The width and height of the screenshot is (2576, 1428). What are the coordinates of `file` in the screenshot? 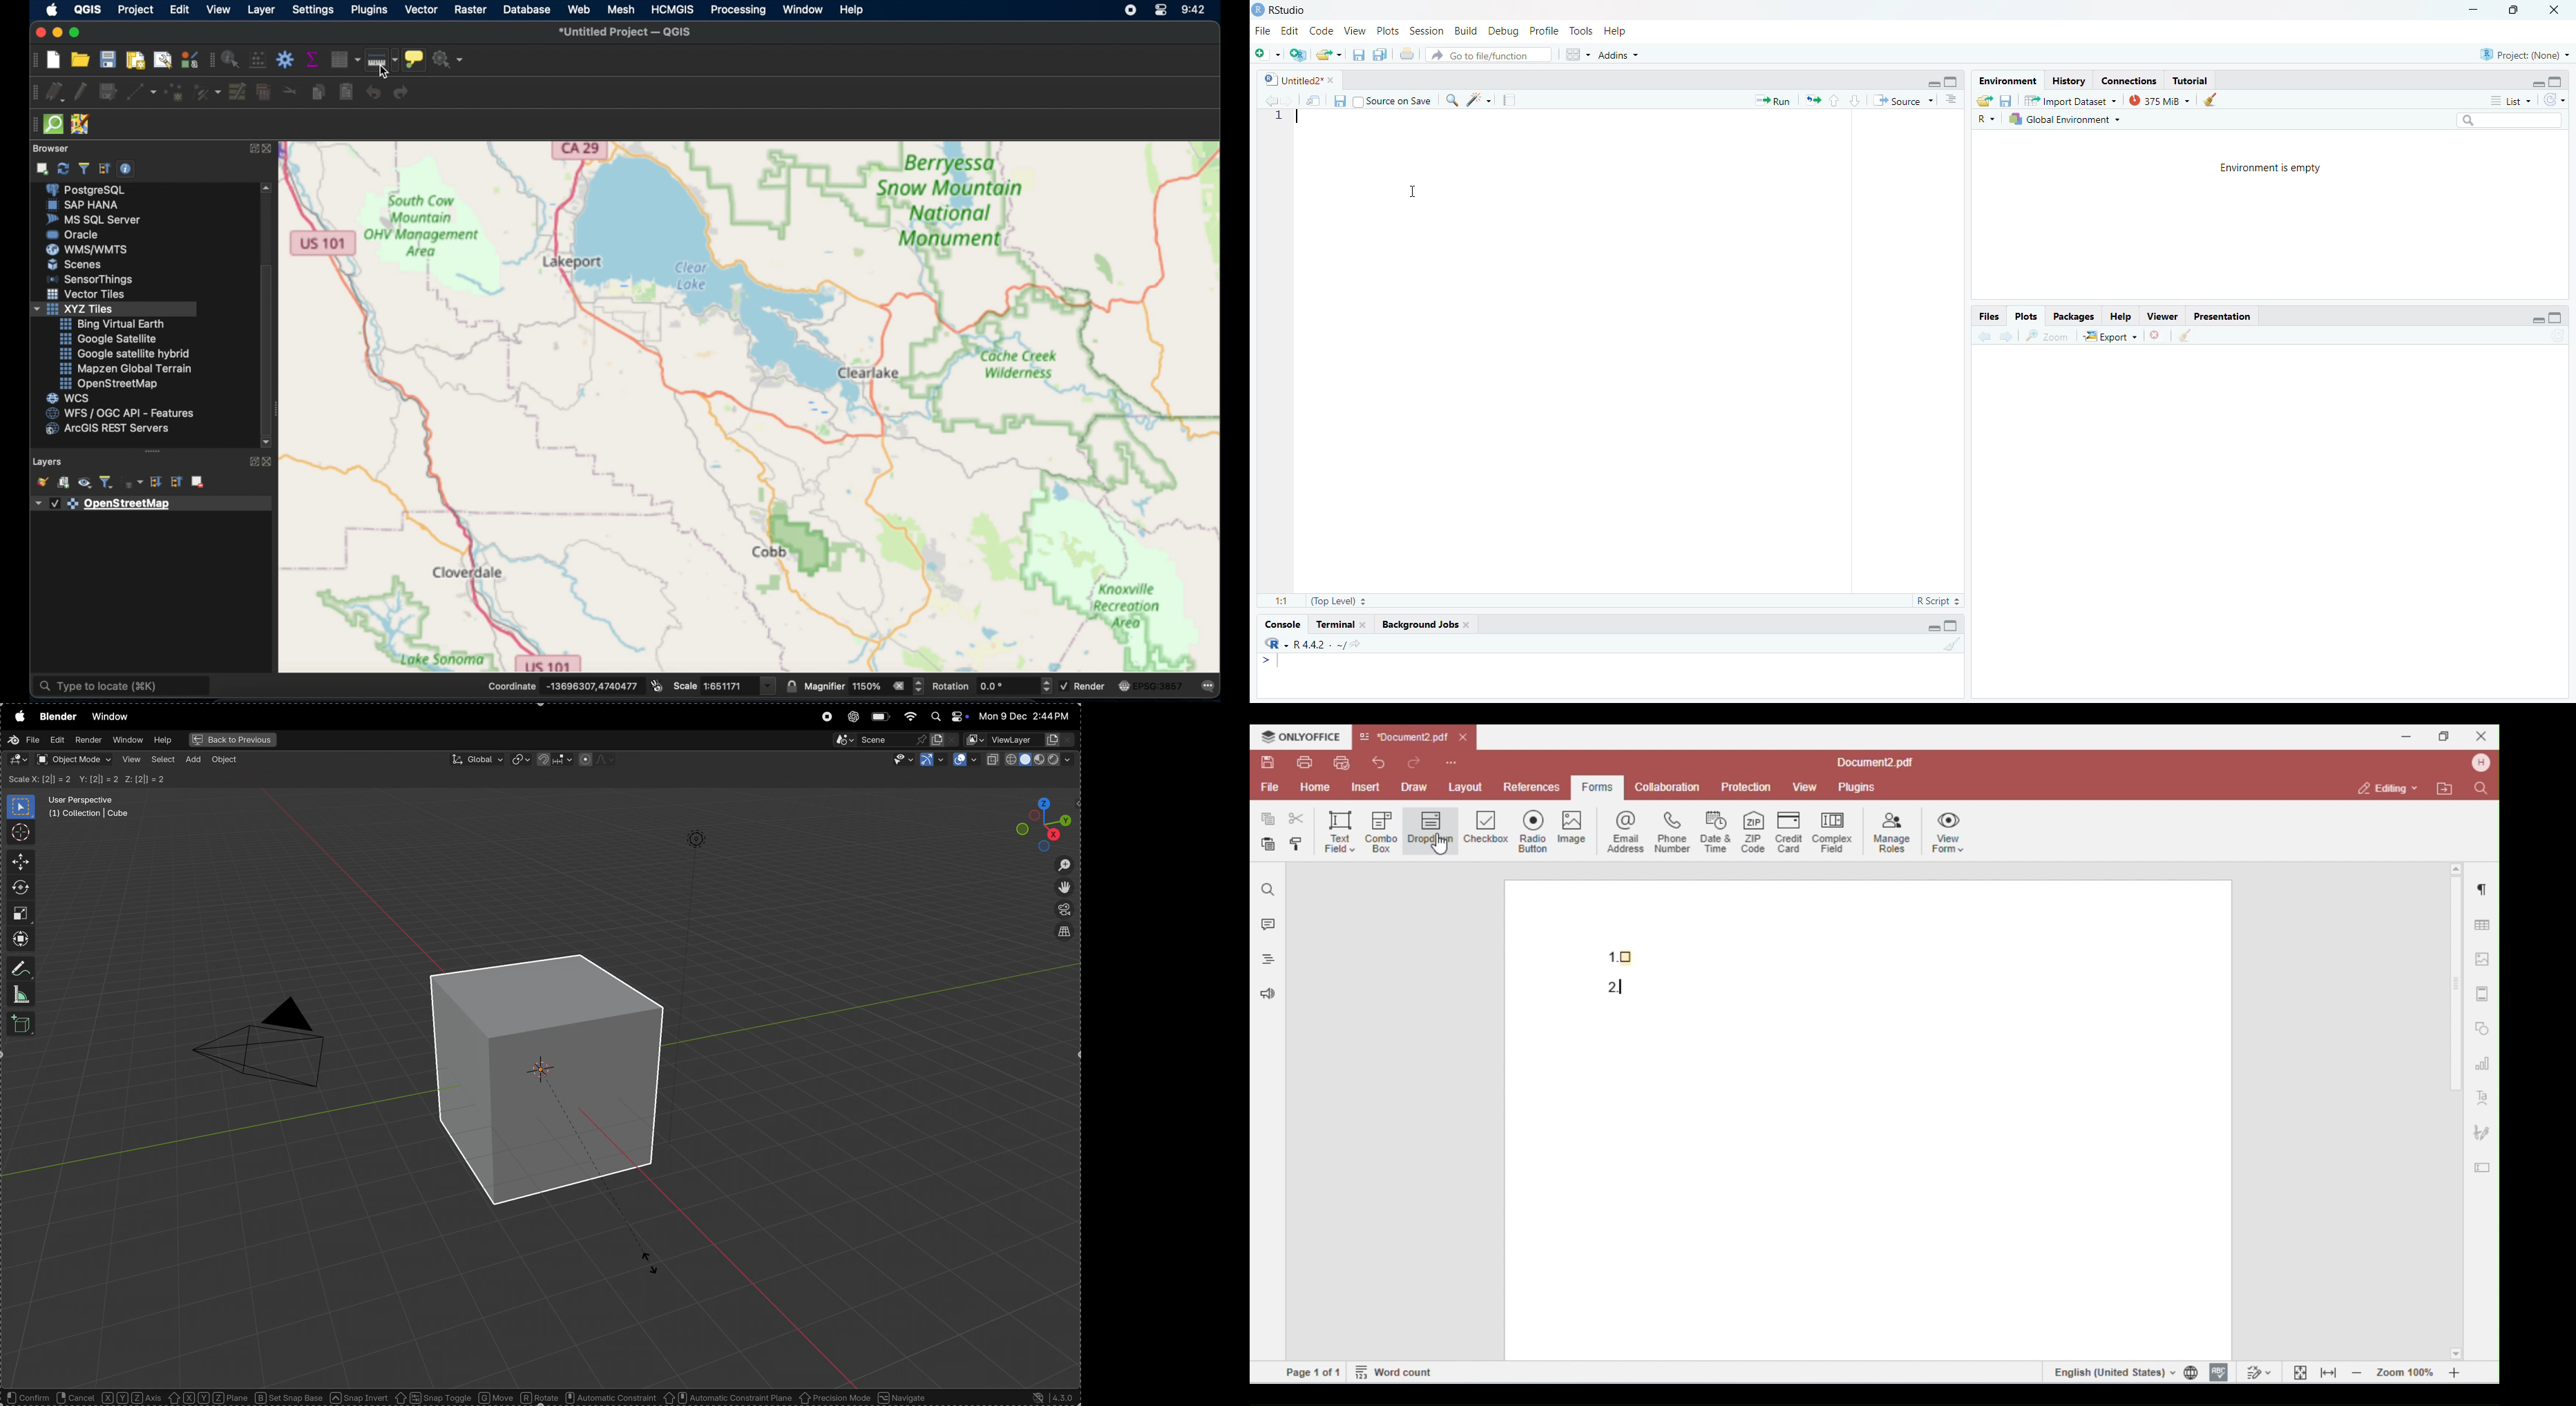 It's located at (25, 742).